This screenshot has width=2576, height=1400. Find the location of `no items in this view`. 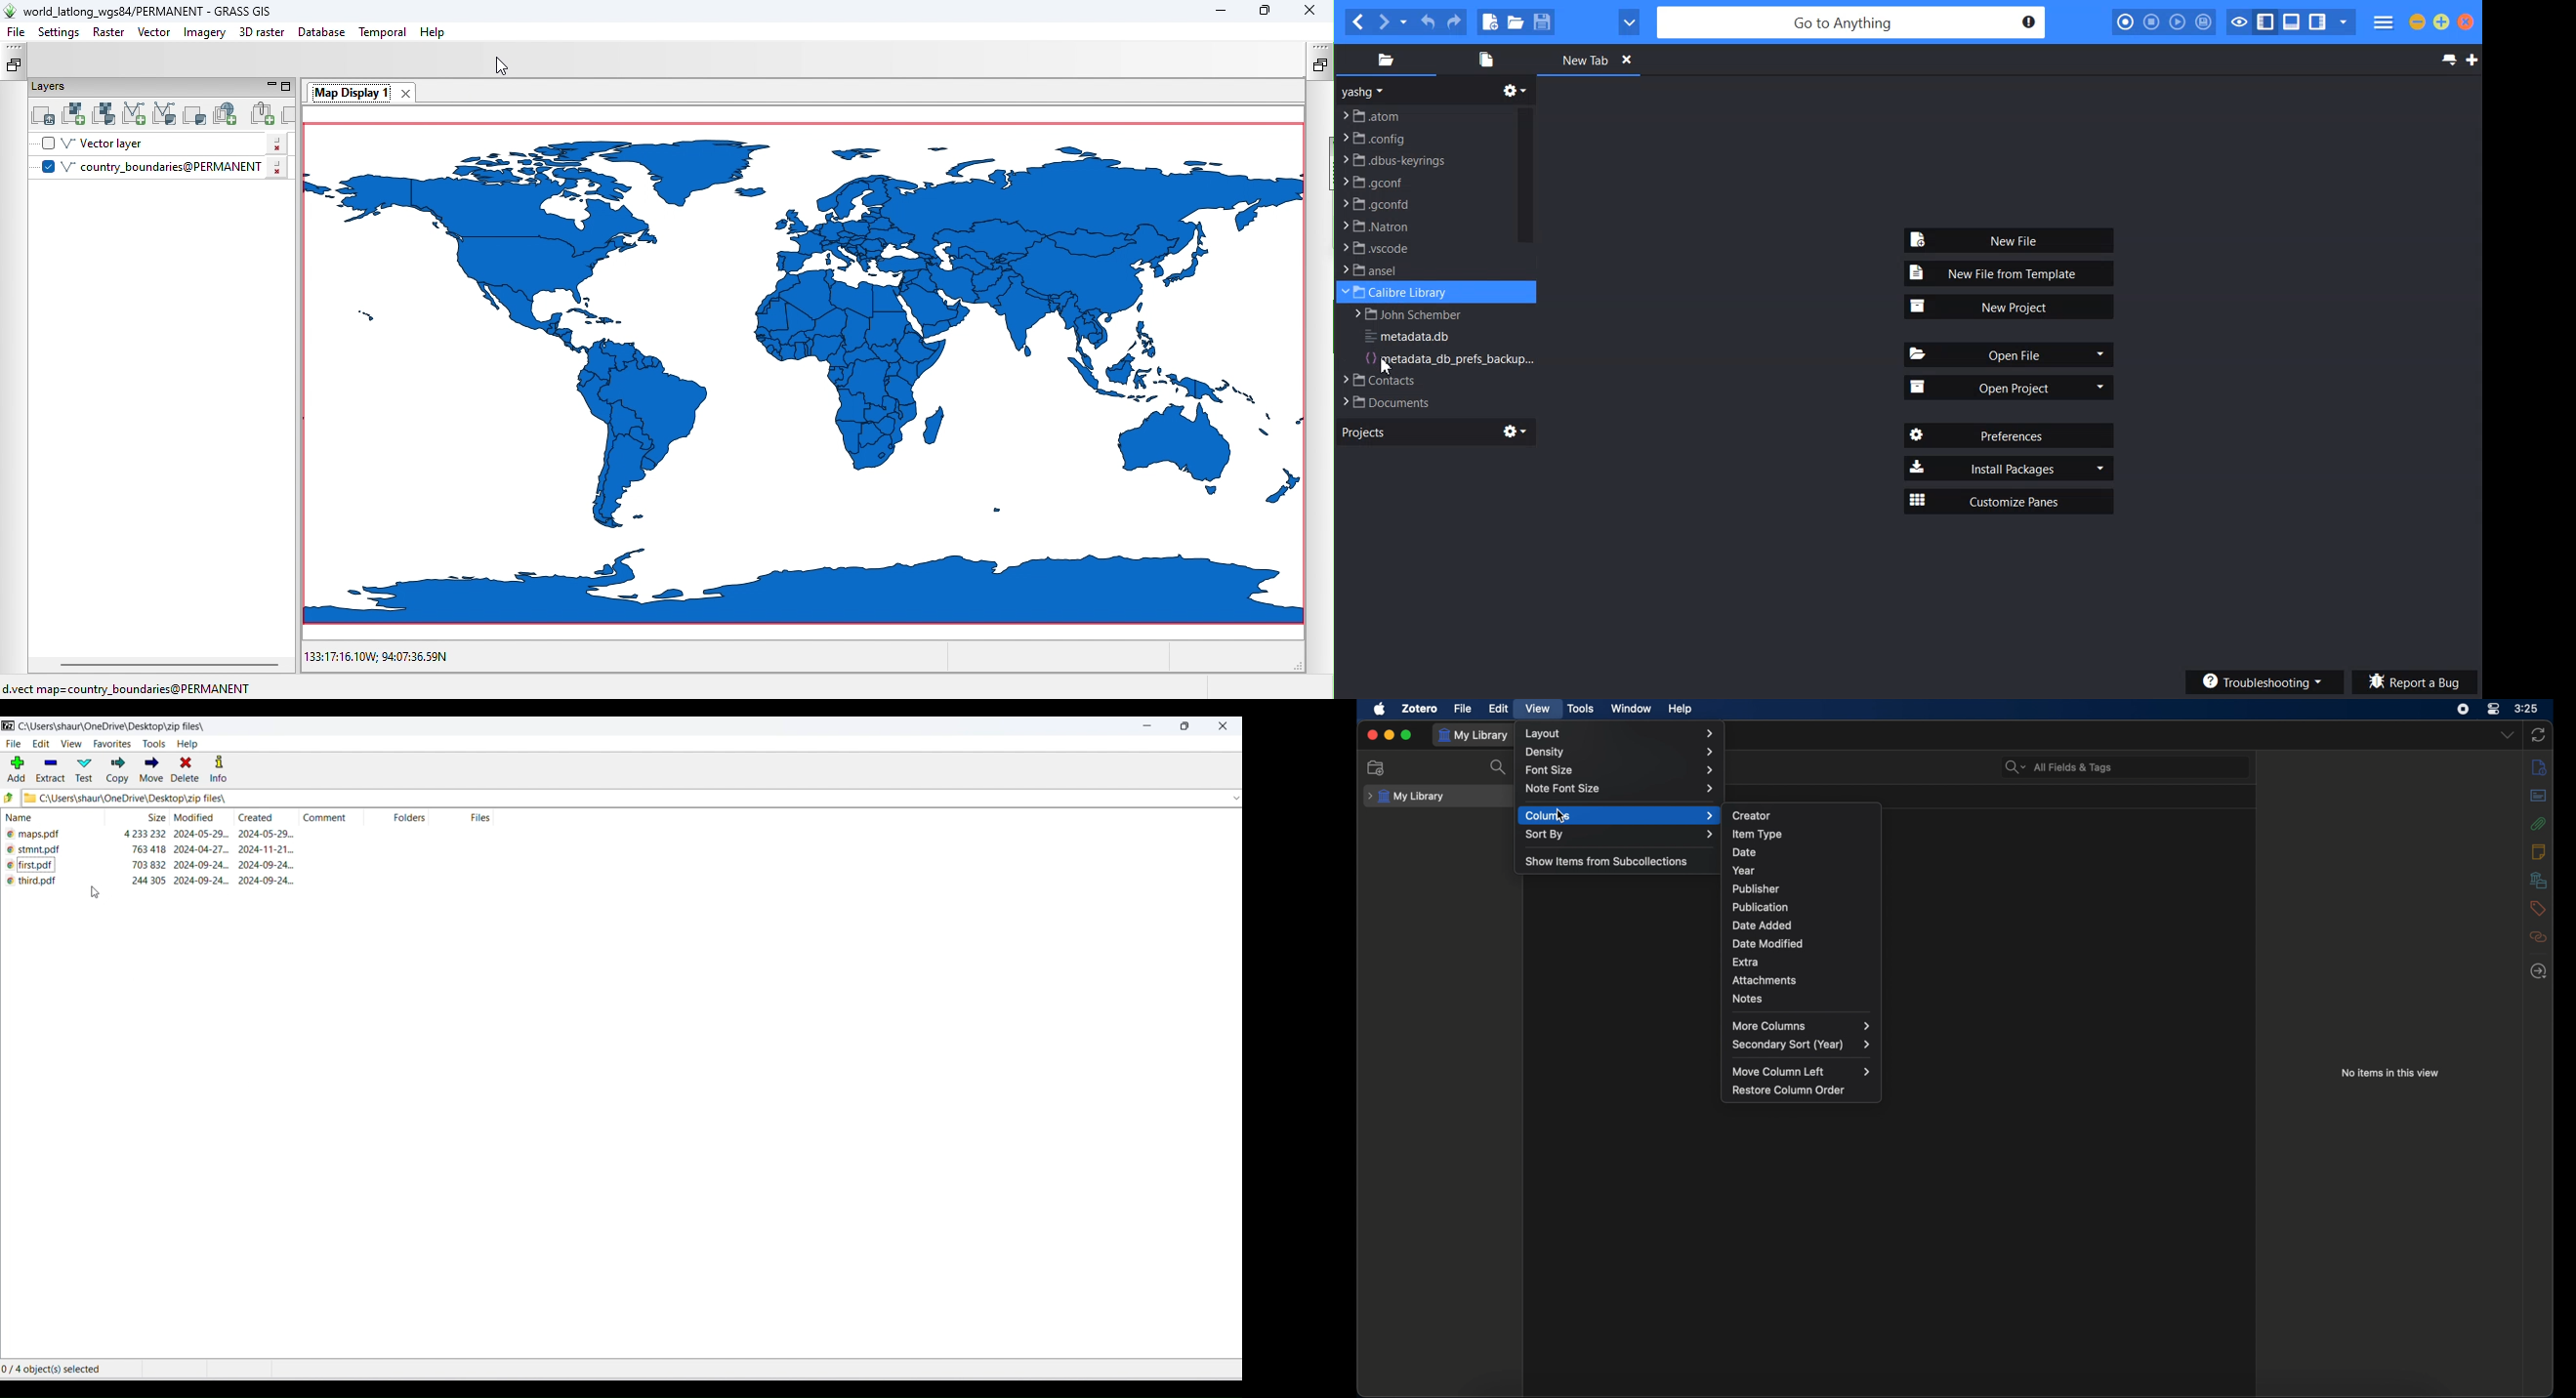

no items in this view is located at coordinates (2391, 1072).